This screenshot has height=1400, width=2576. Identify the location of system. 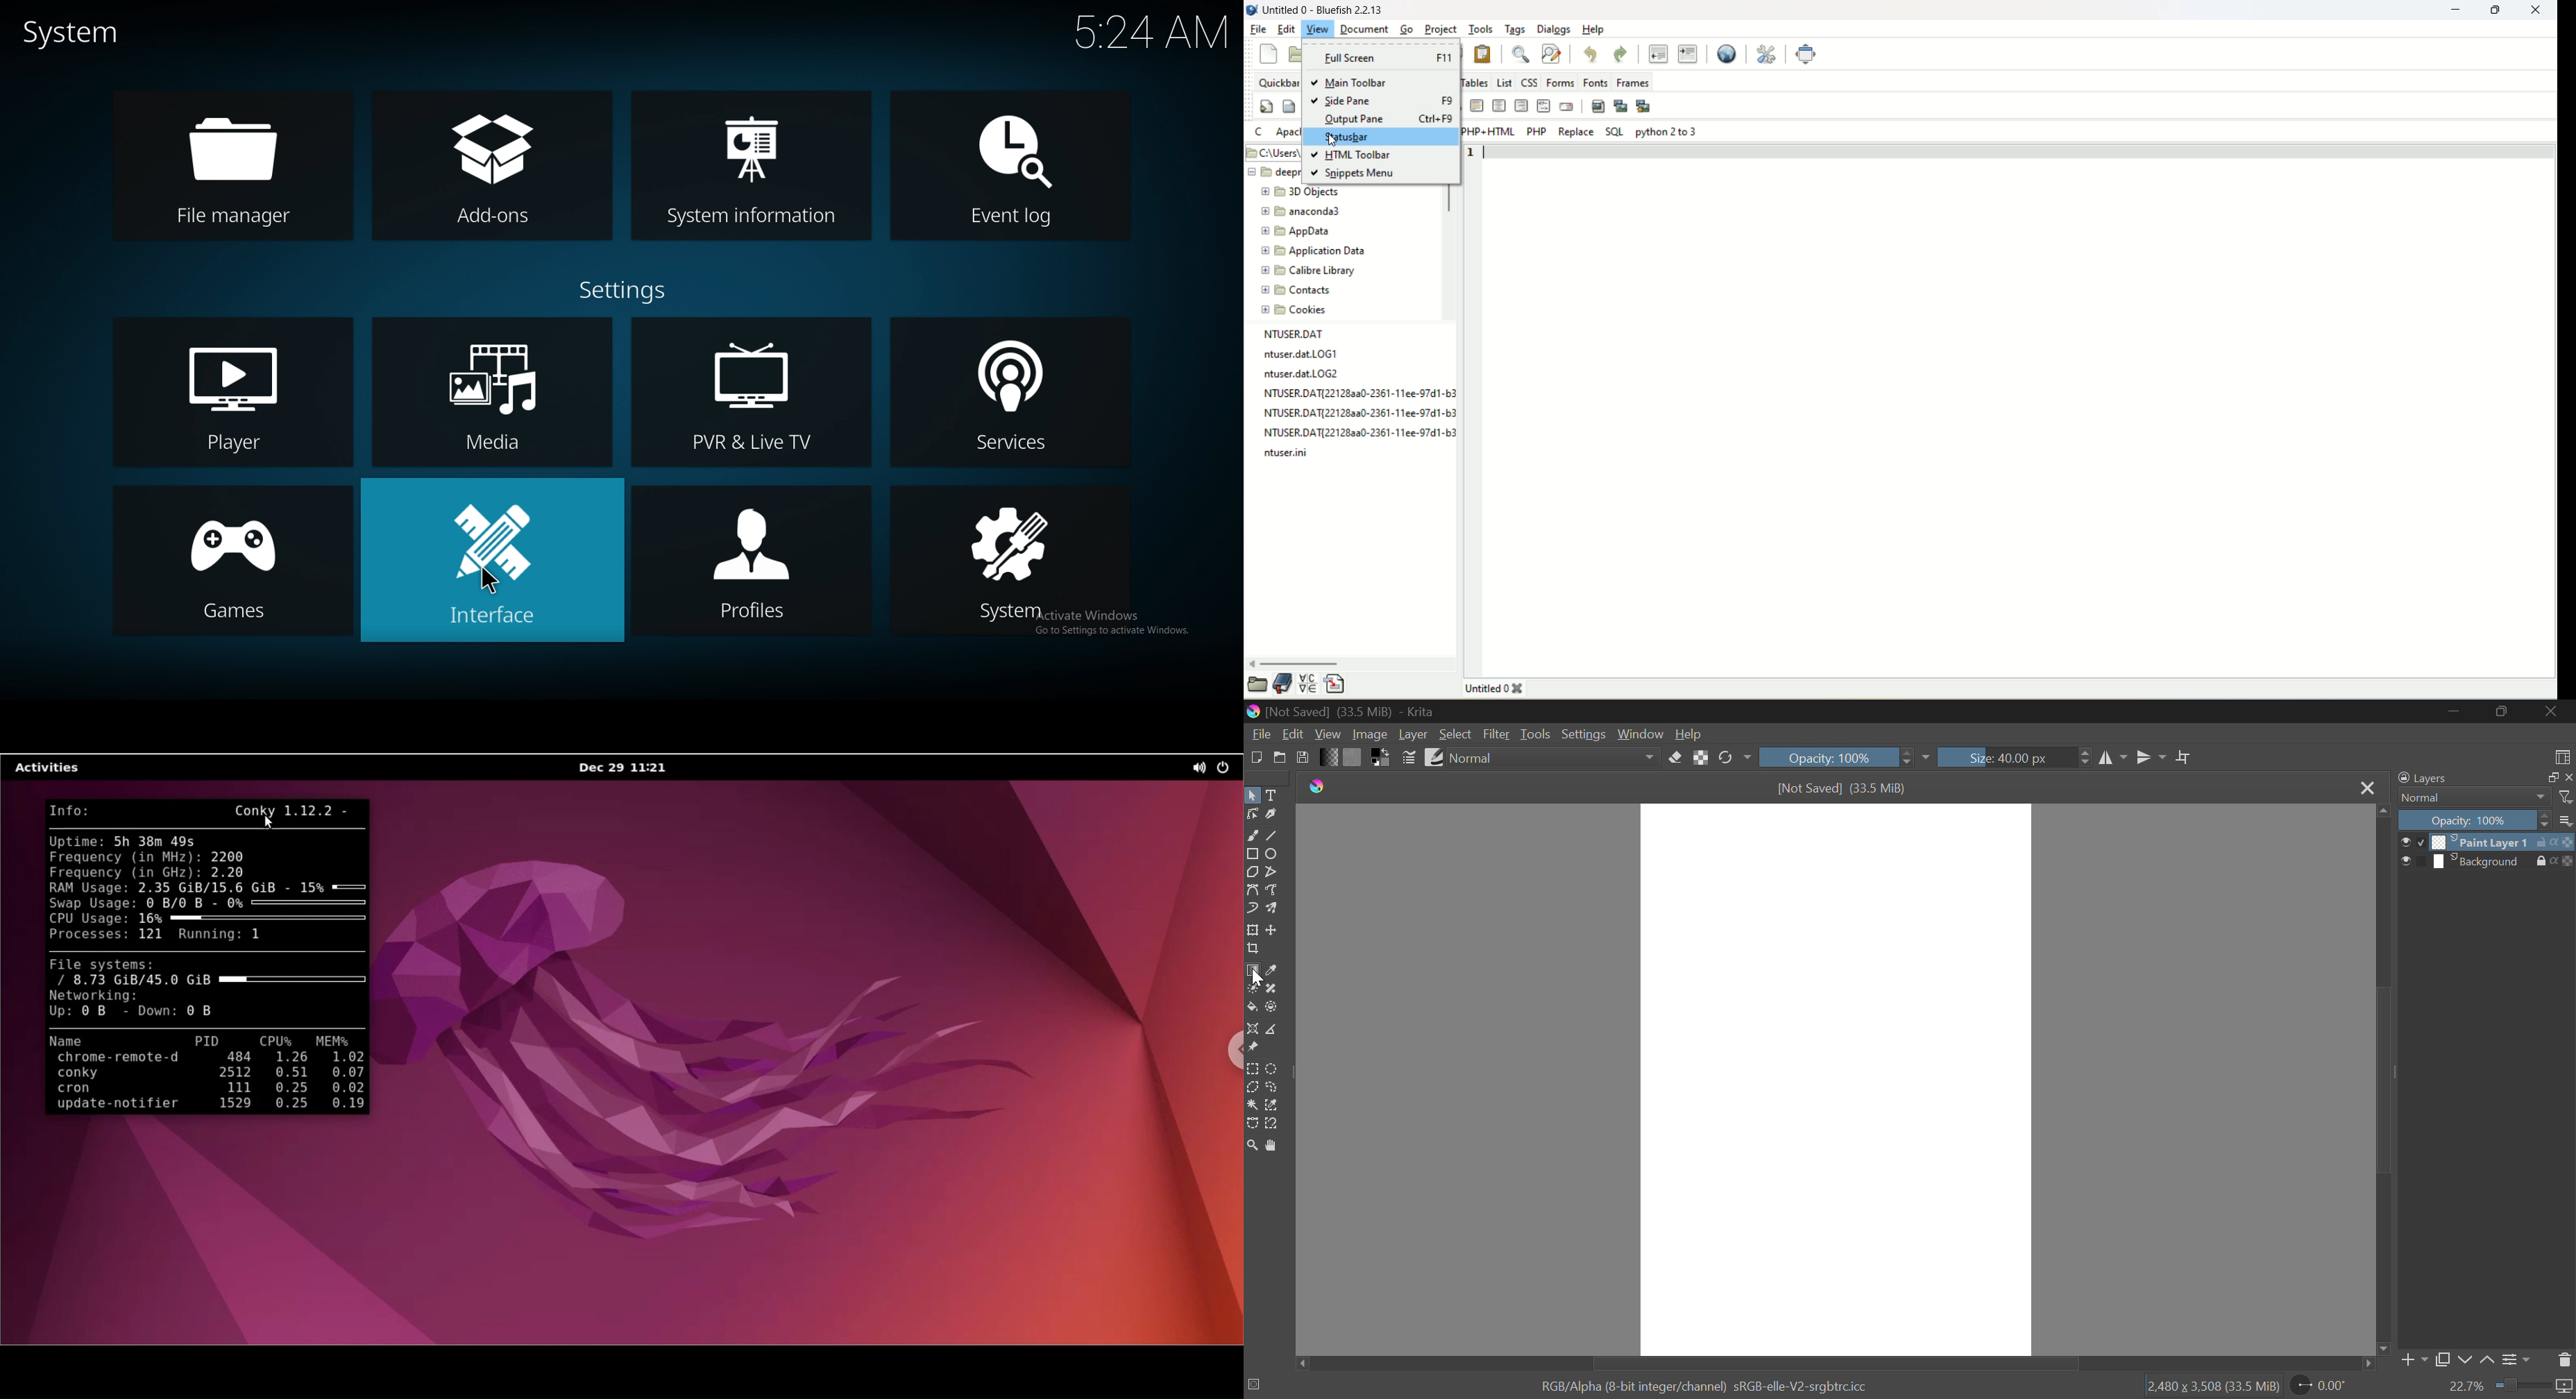
(1019, 560).